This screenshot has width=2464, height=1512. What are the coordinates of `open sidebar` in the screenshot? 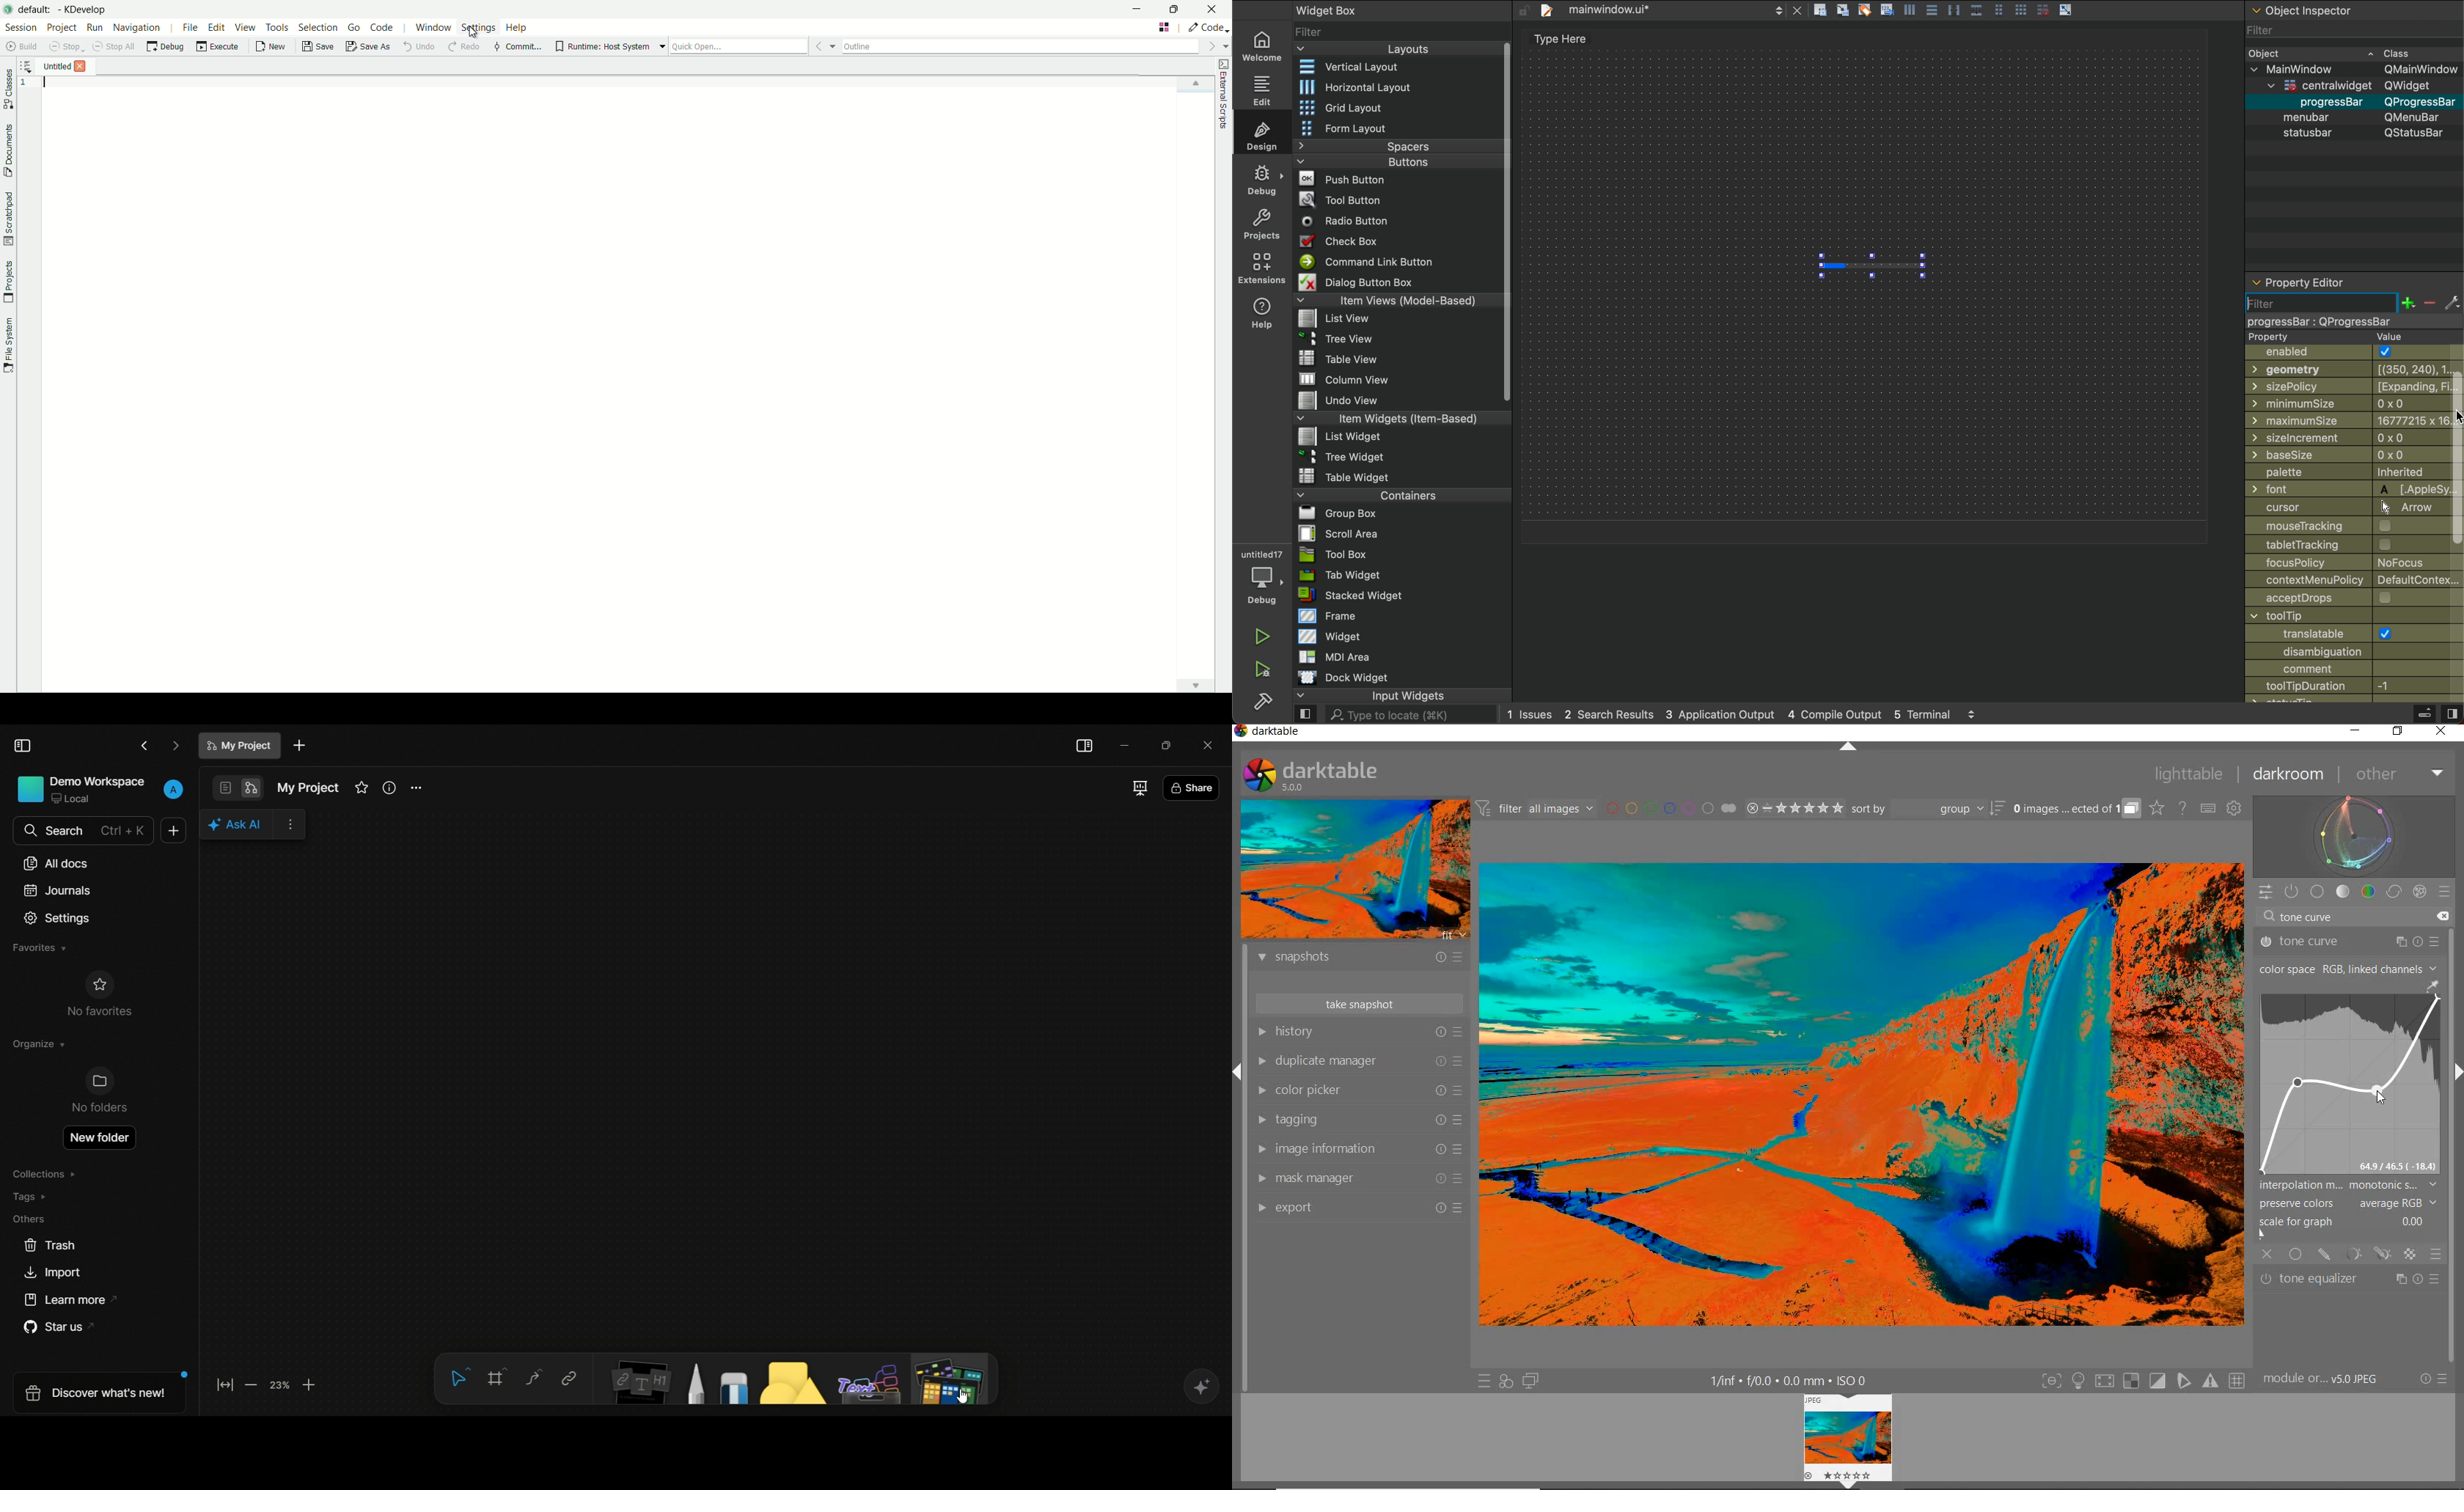 It's located at (1306, 715).